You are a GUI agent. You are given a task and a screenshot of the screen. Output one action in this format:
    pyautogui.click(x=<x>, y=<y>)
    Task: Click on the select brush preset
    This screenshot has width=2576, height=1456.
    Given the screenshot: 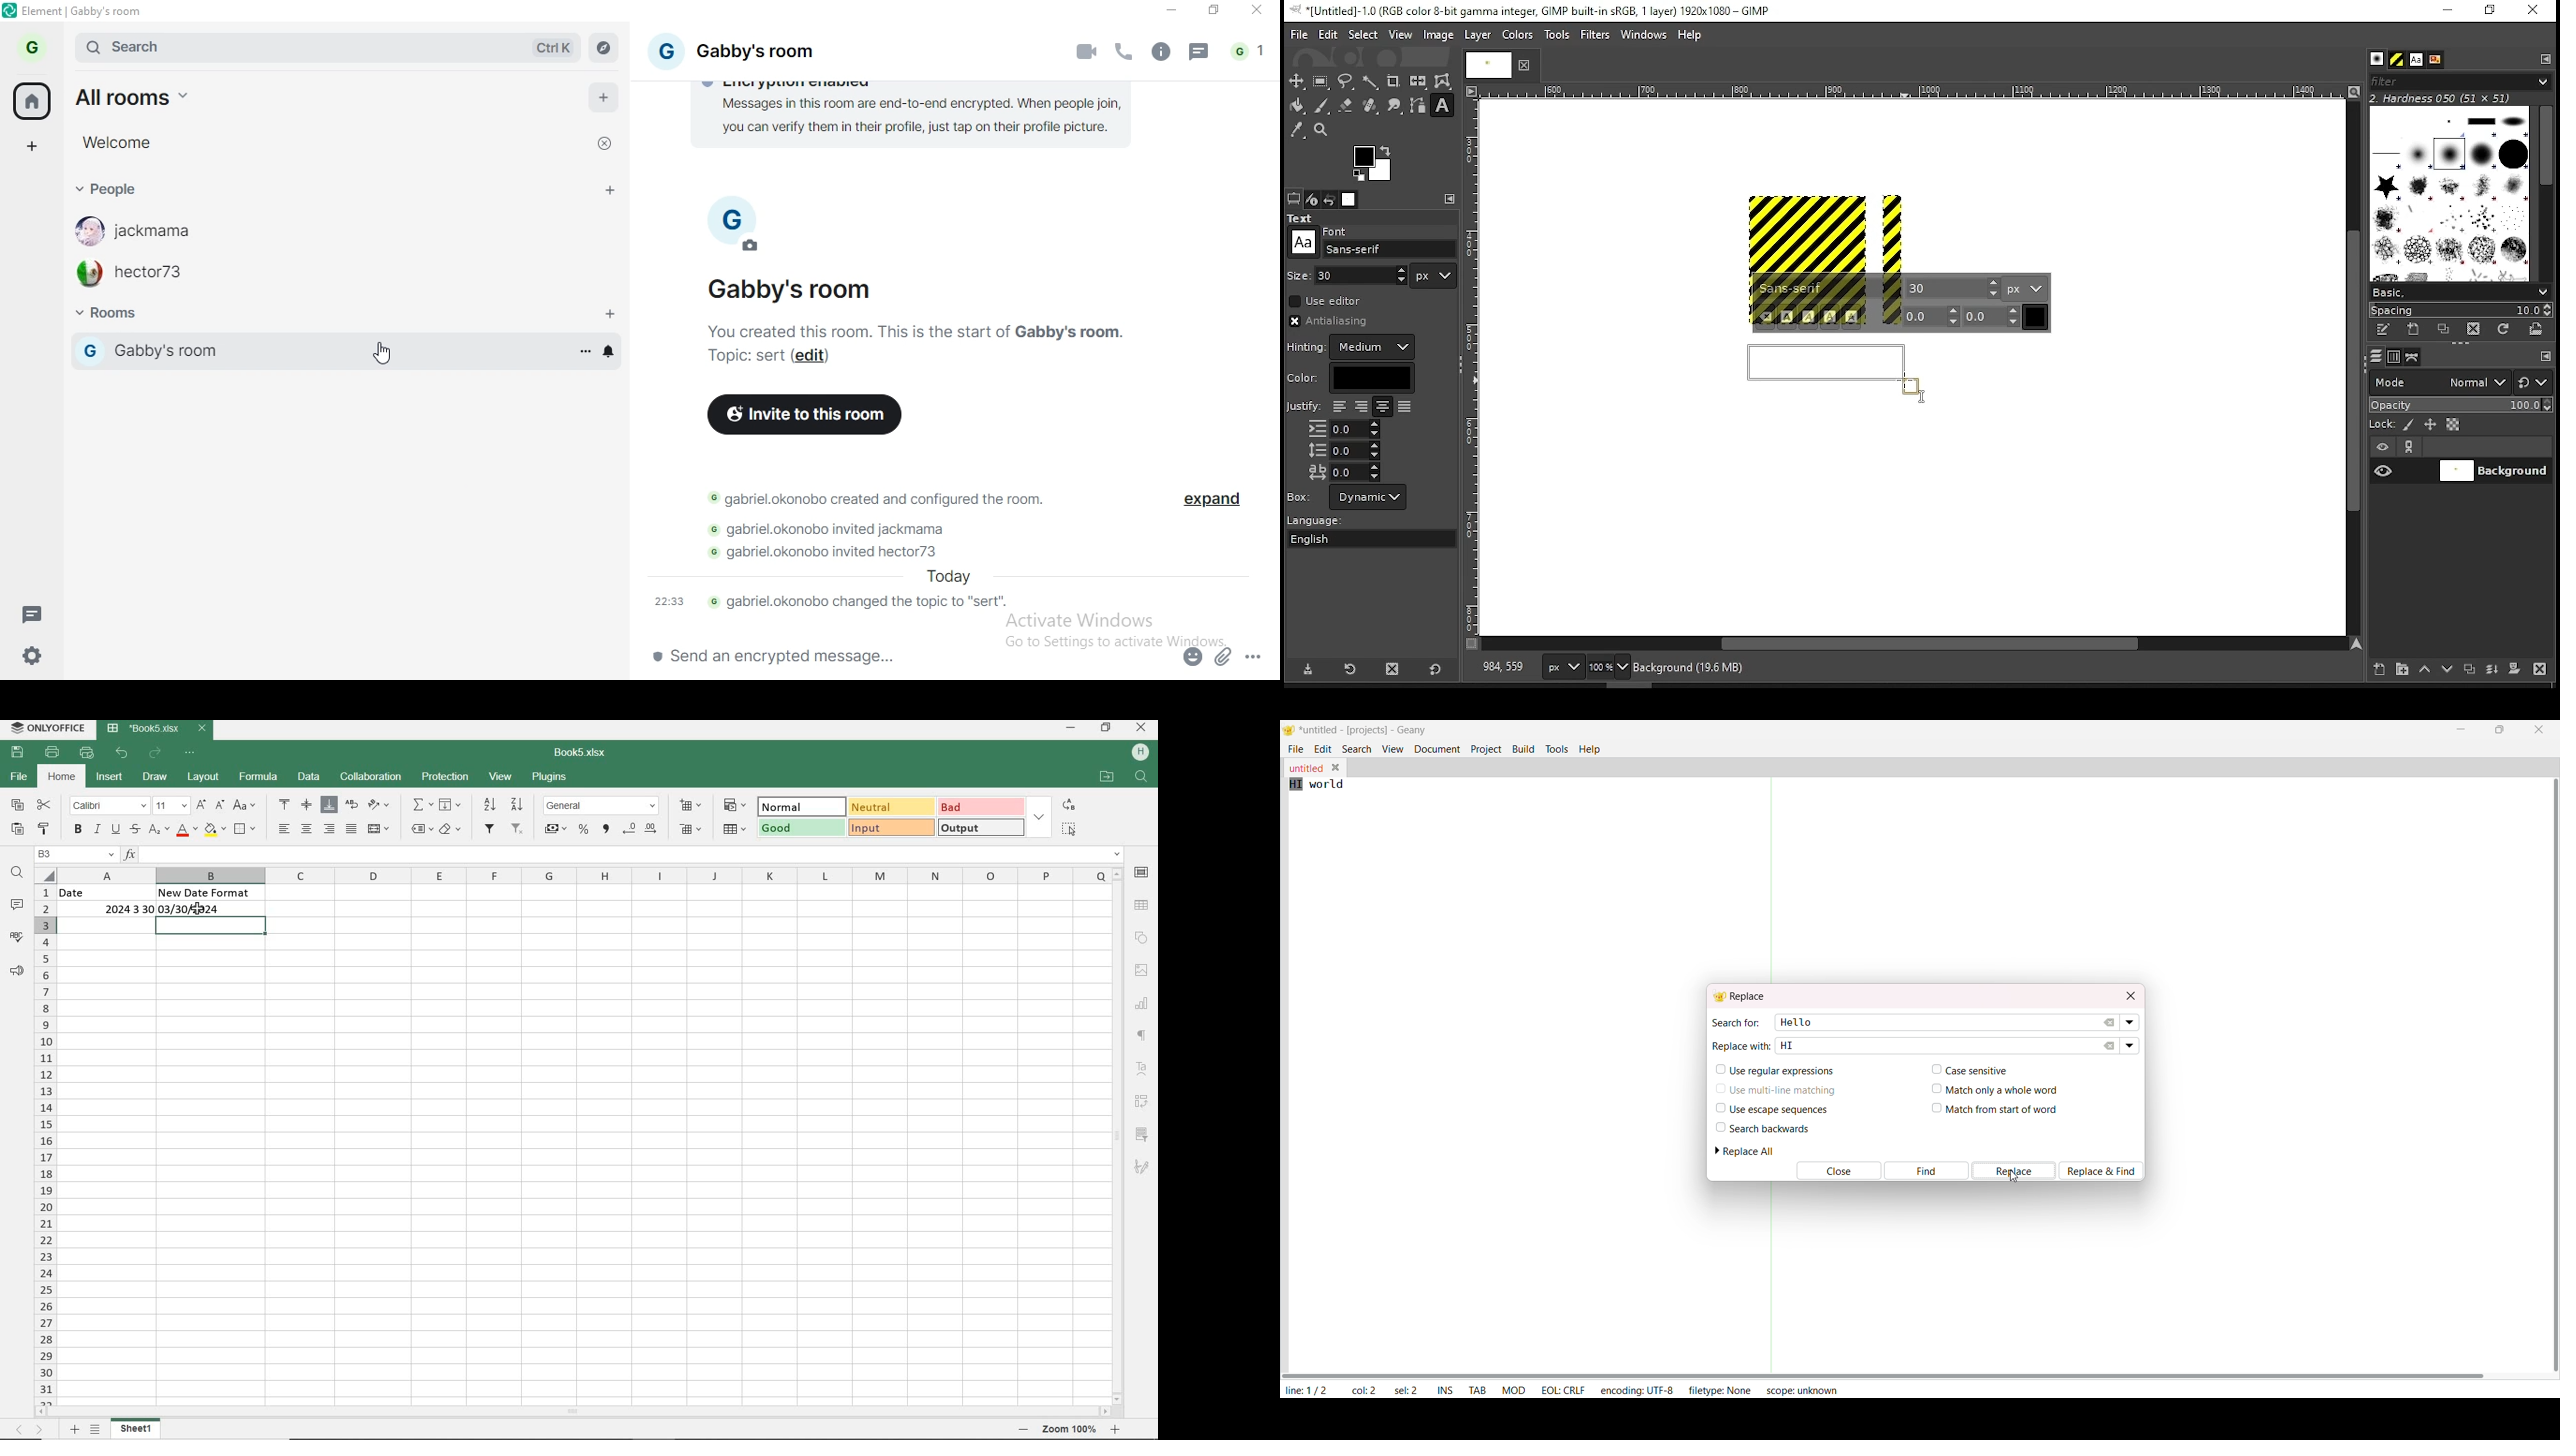 What is the action you would take?
    pyautogui.click(x=2462, y=291)
    